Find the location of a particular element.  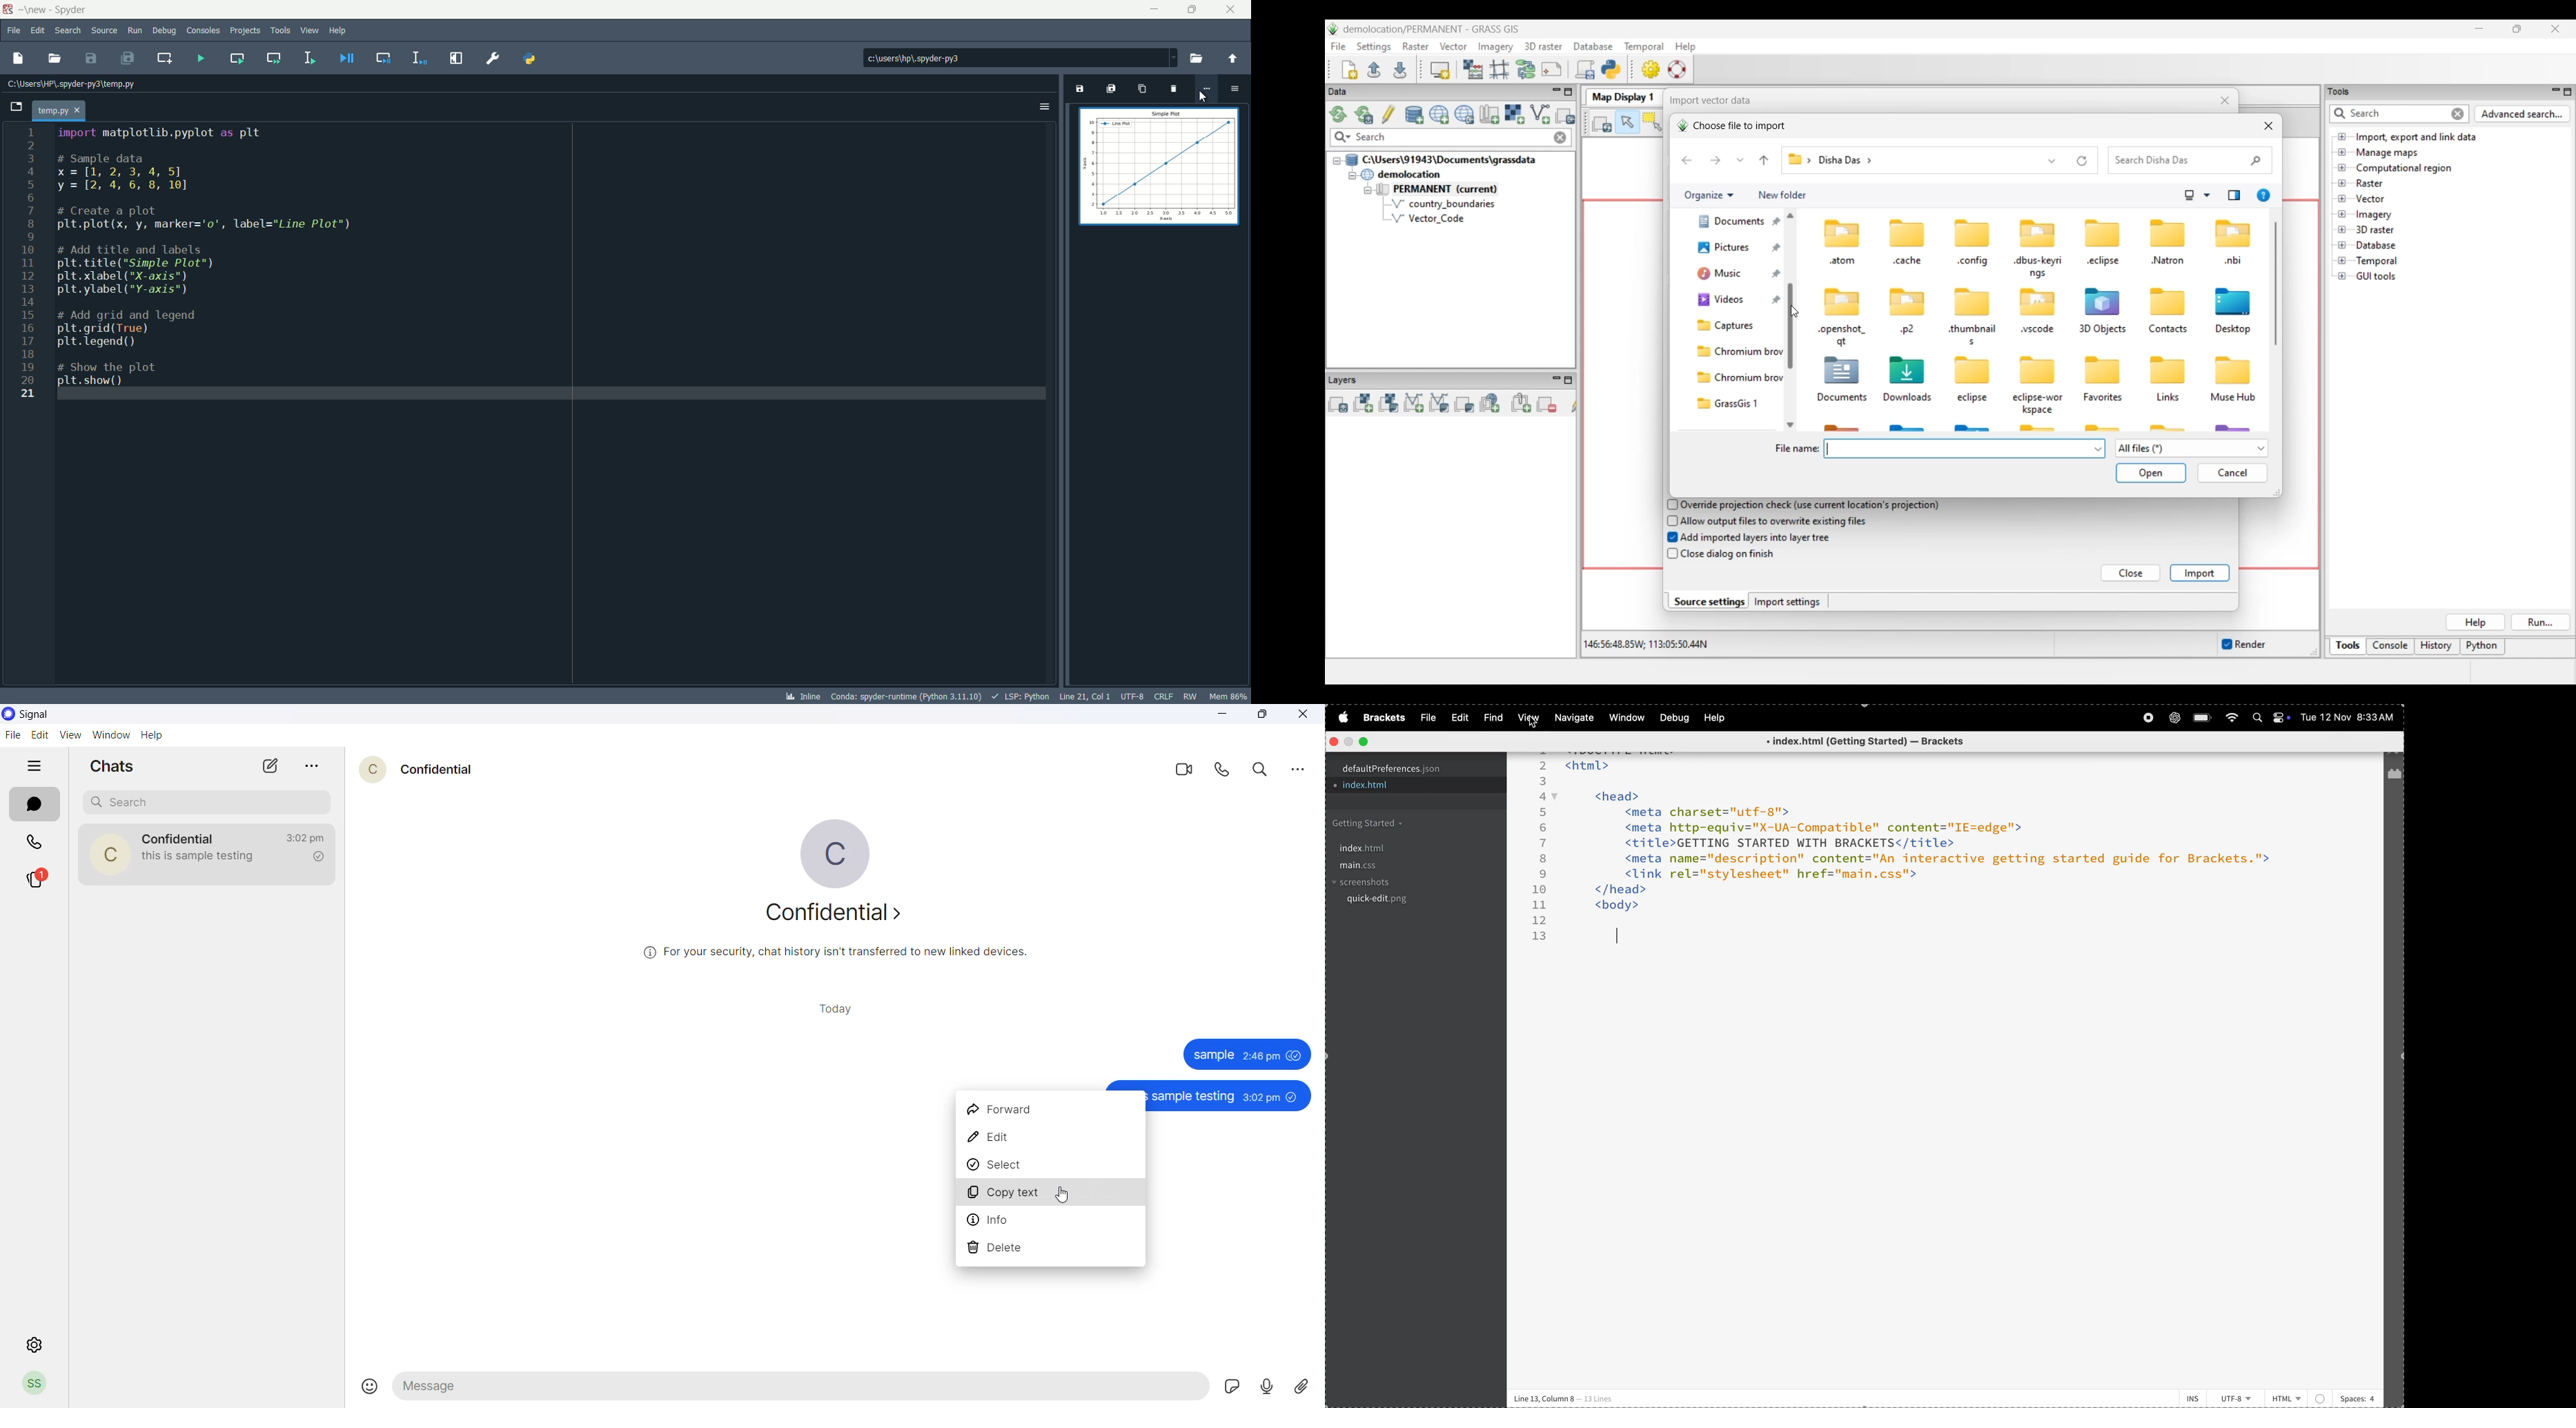

help is located at coordinates (153, 735).